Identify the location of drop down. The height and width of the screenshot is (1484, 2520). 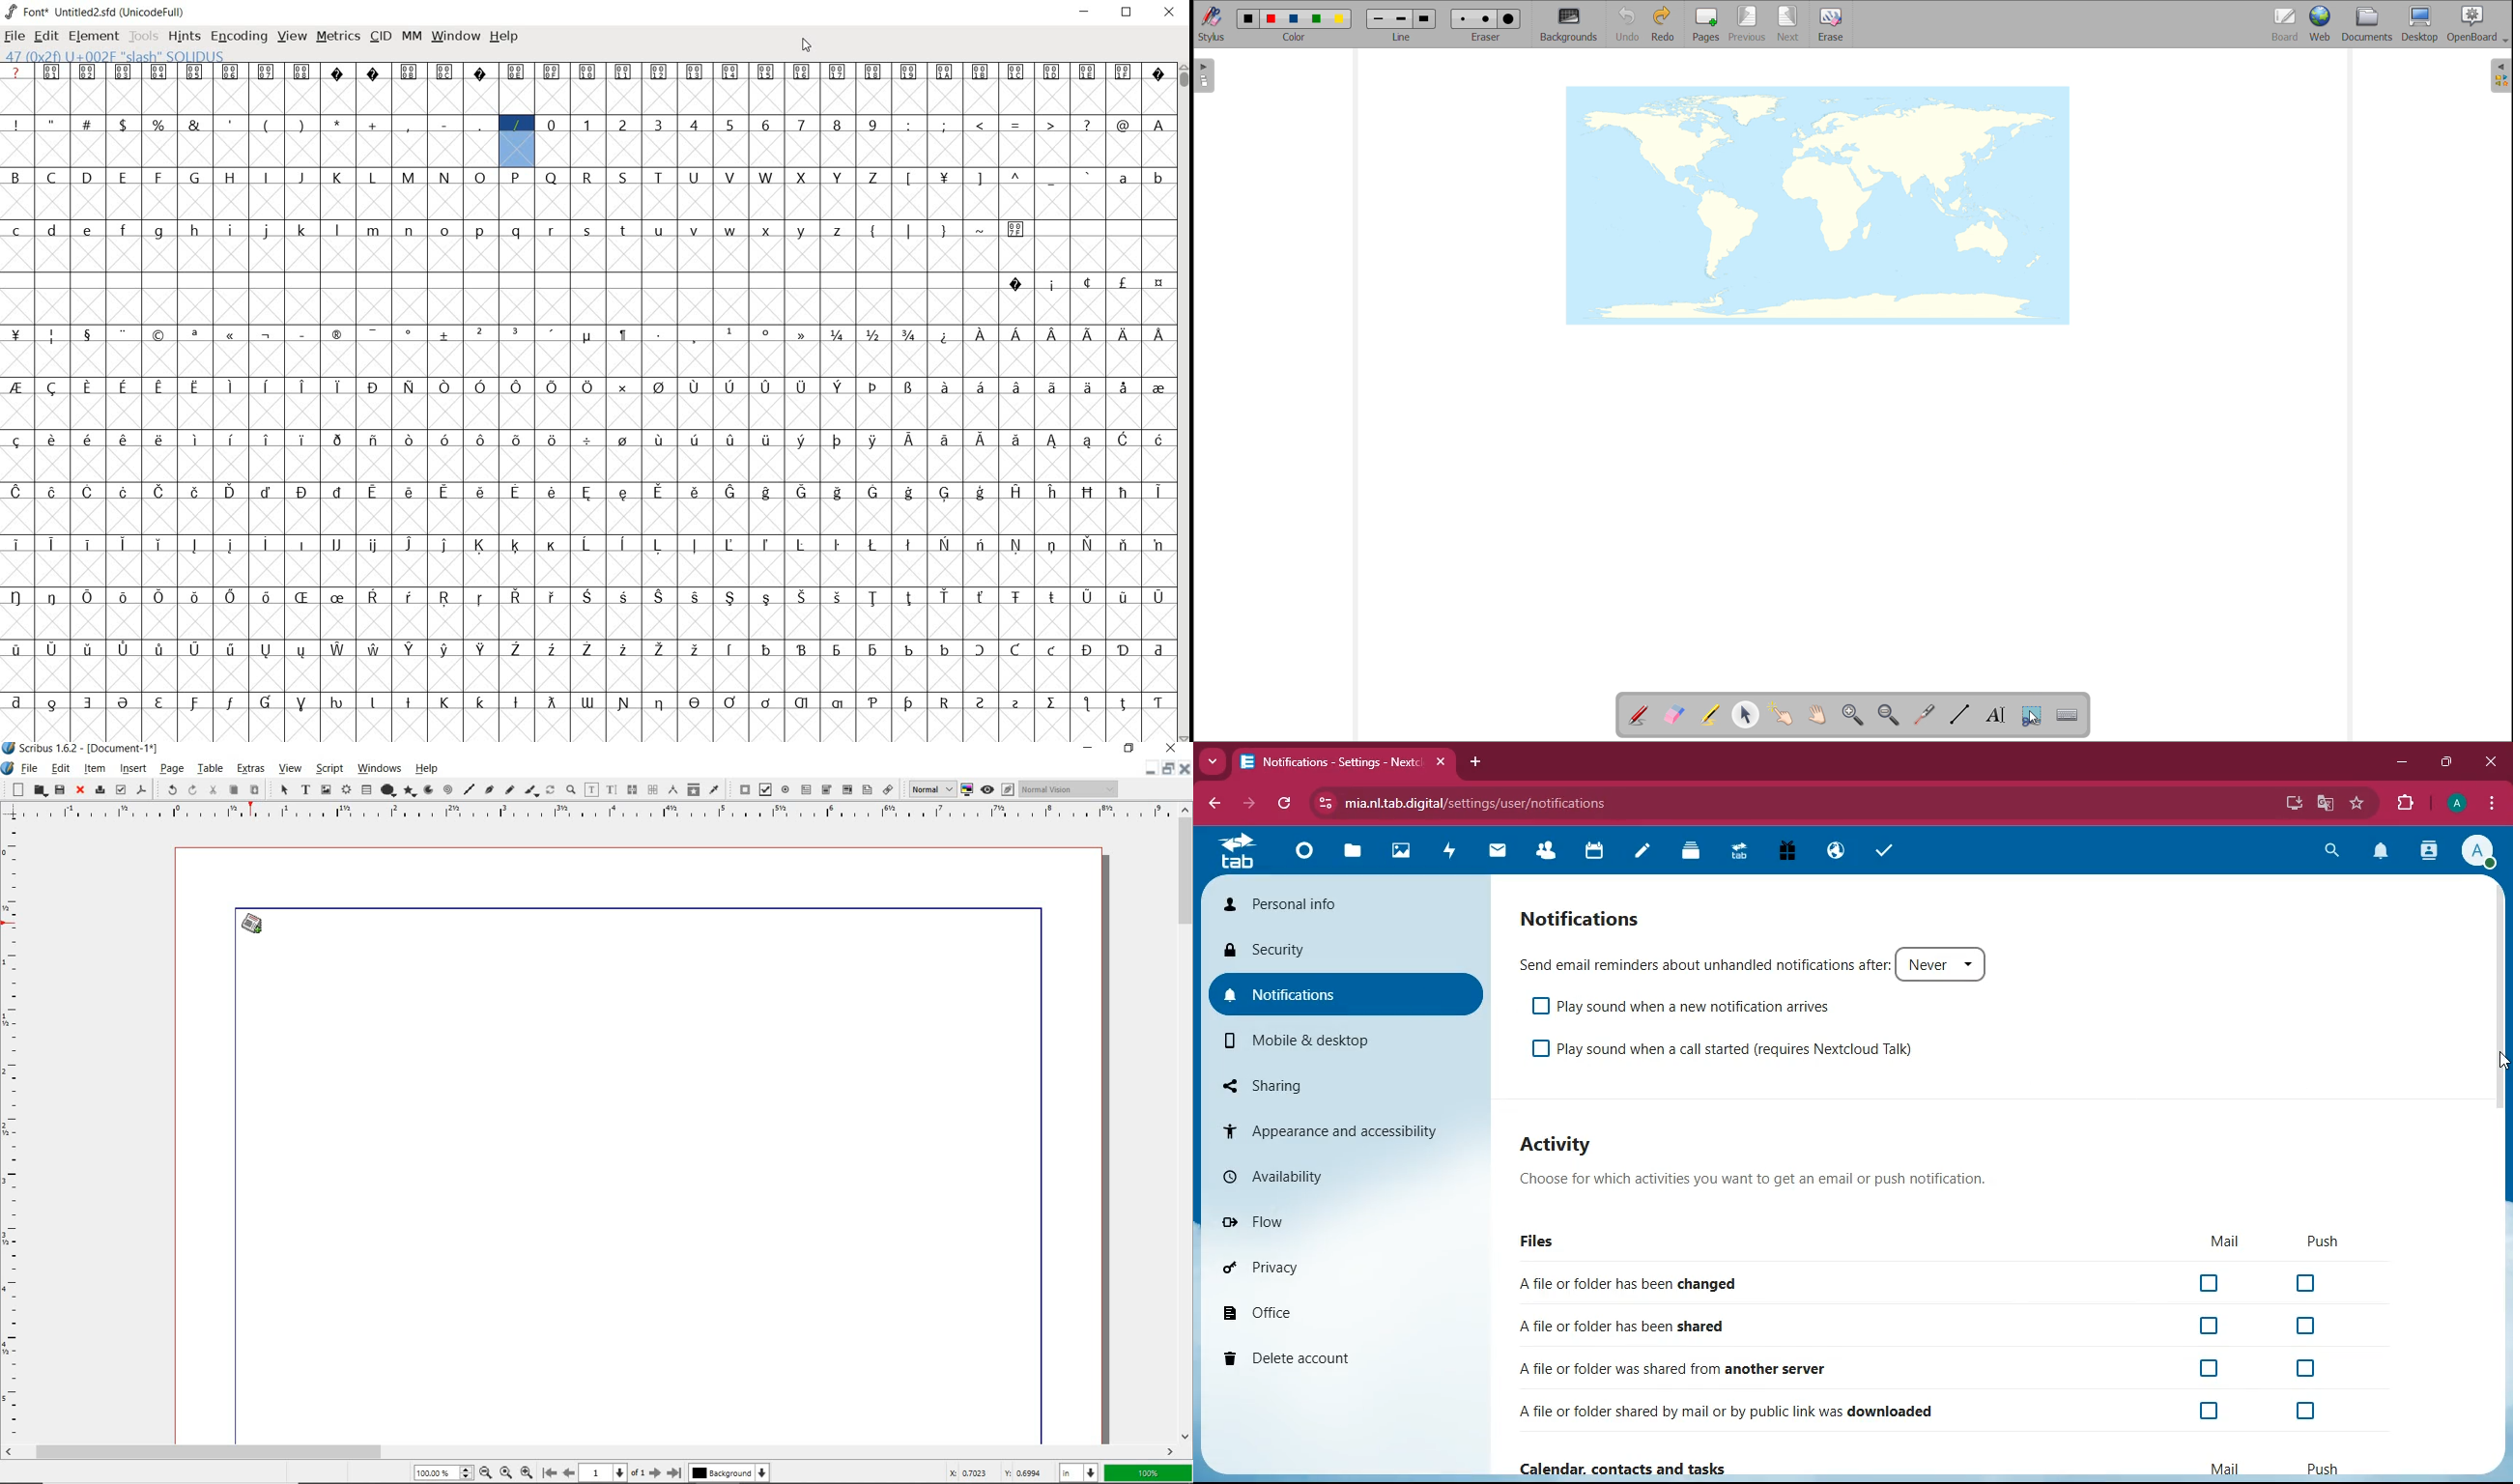
(1974, 964).